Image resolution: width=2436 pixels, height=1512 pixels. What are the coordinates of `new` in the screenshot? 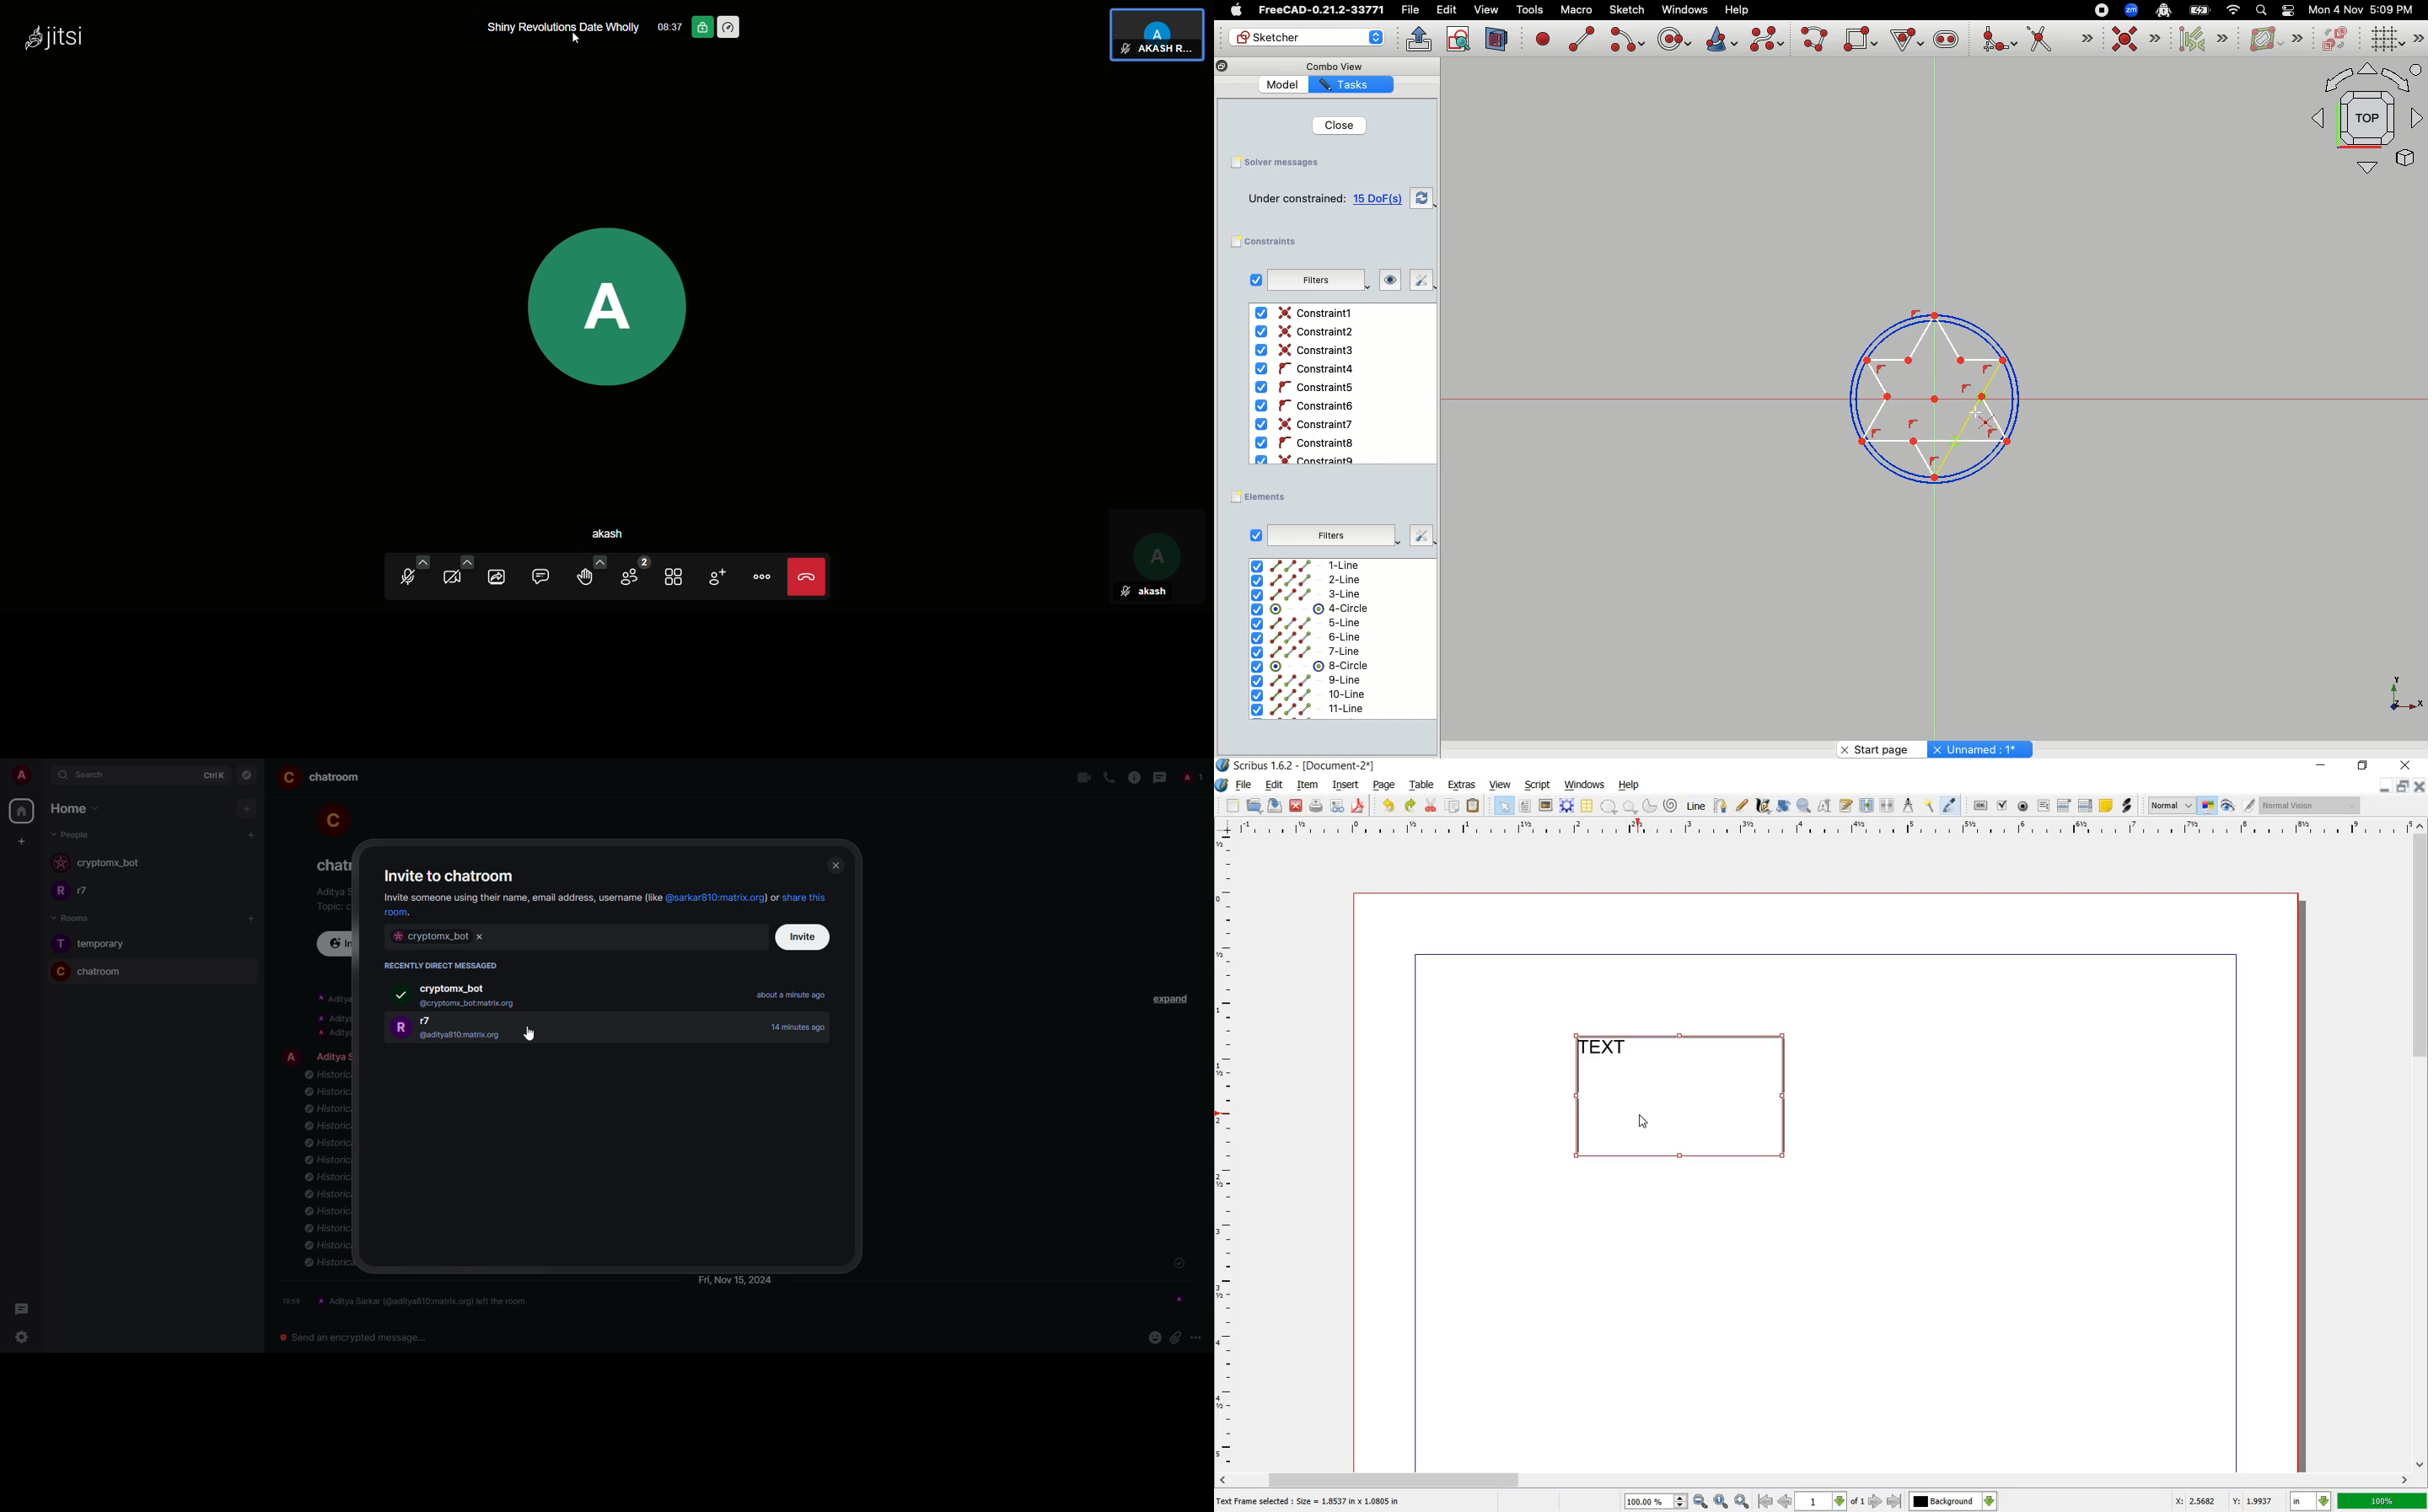 It's located at (1233, 806).